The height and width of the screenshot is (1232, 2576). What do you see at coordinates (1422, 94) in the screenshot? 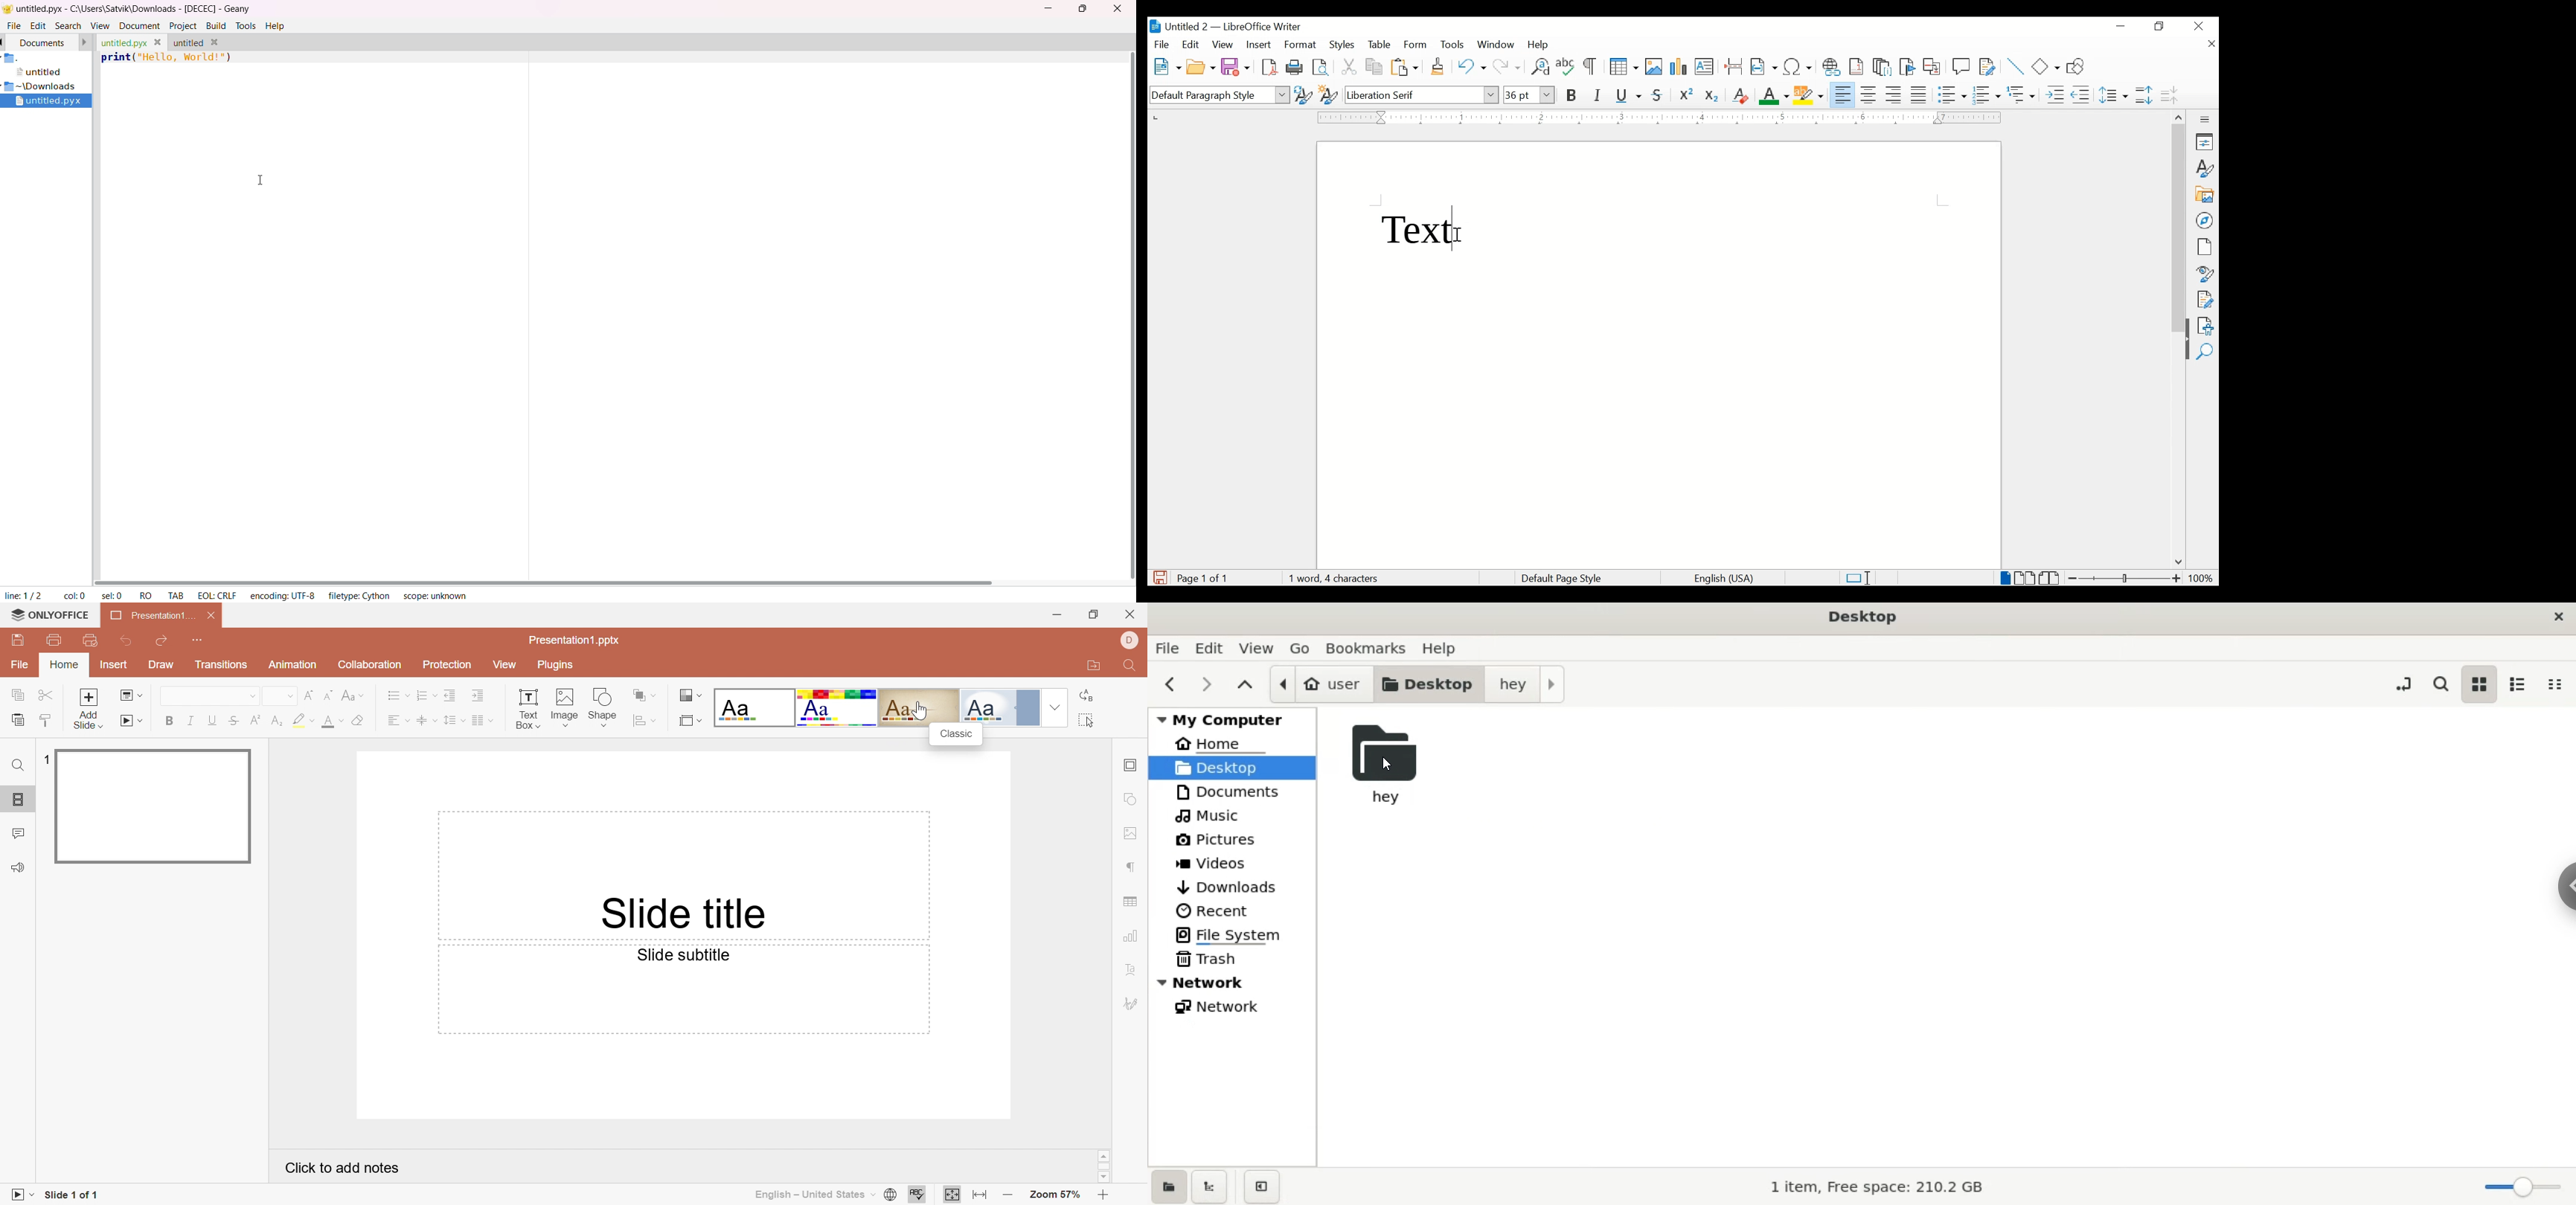
I see `font name` at bounding box center [1422, 94].